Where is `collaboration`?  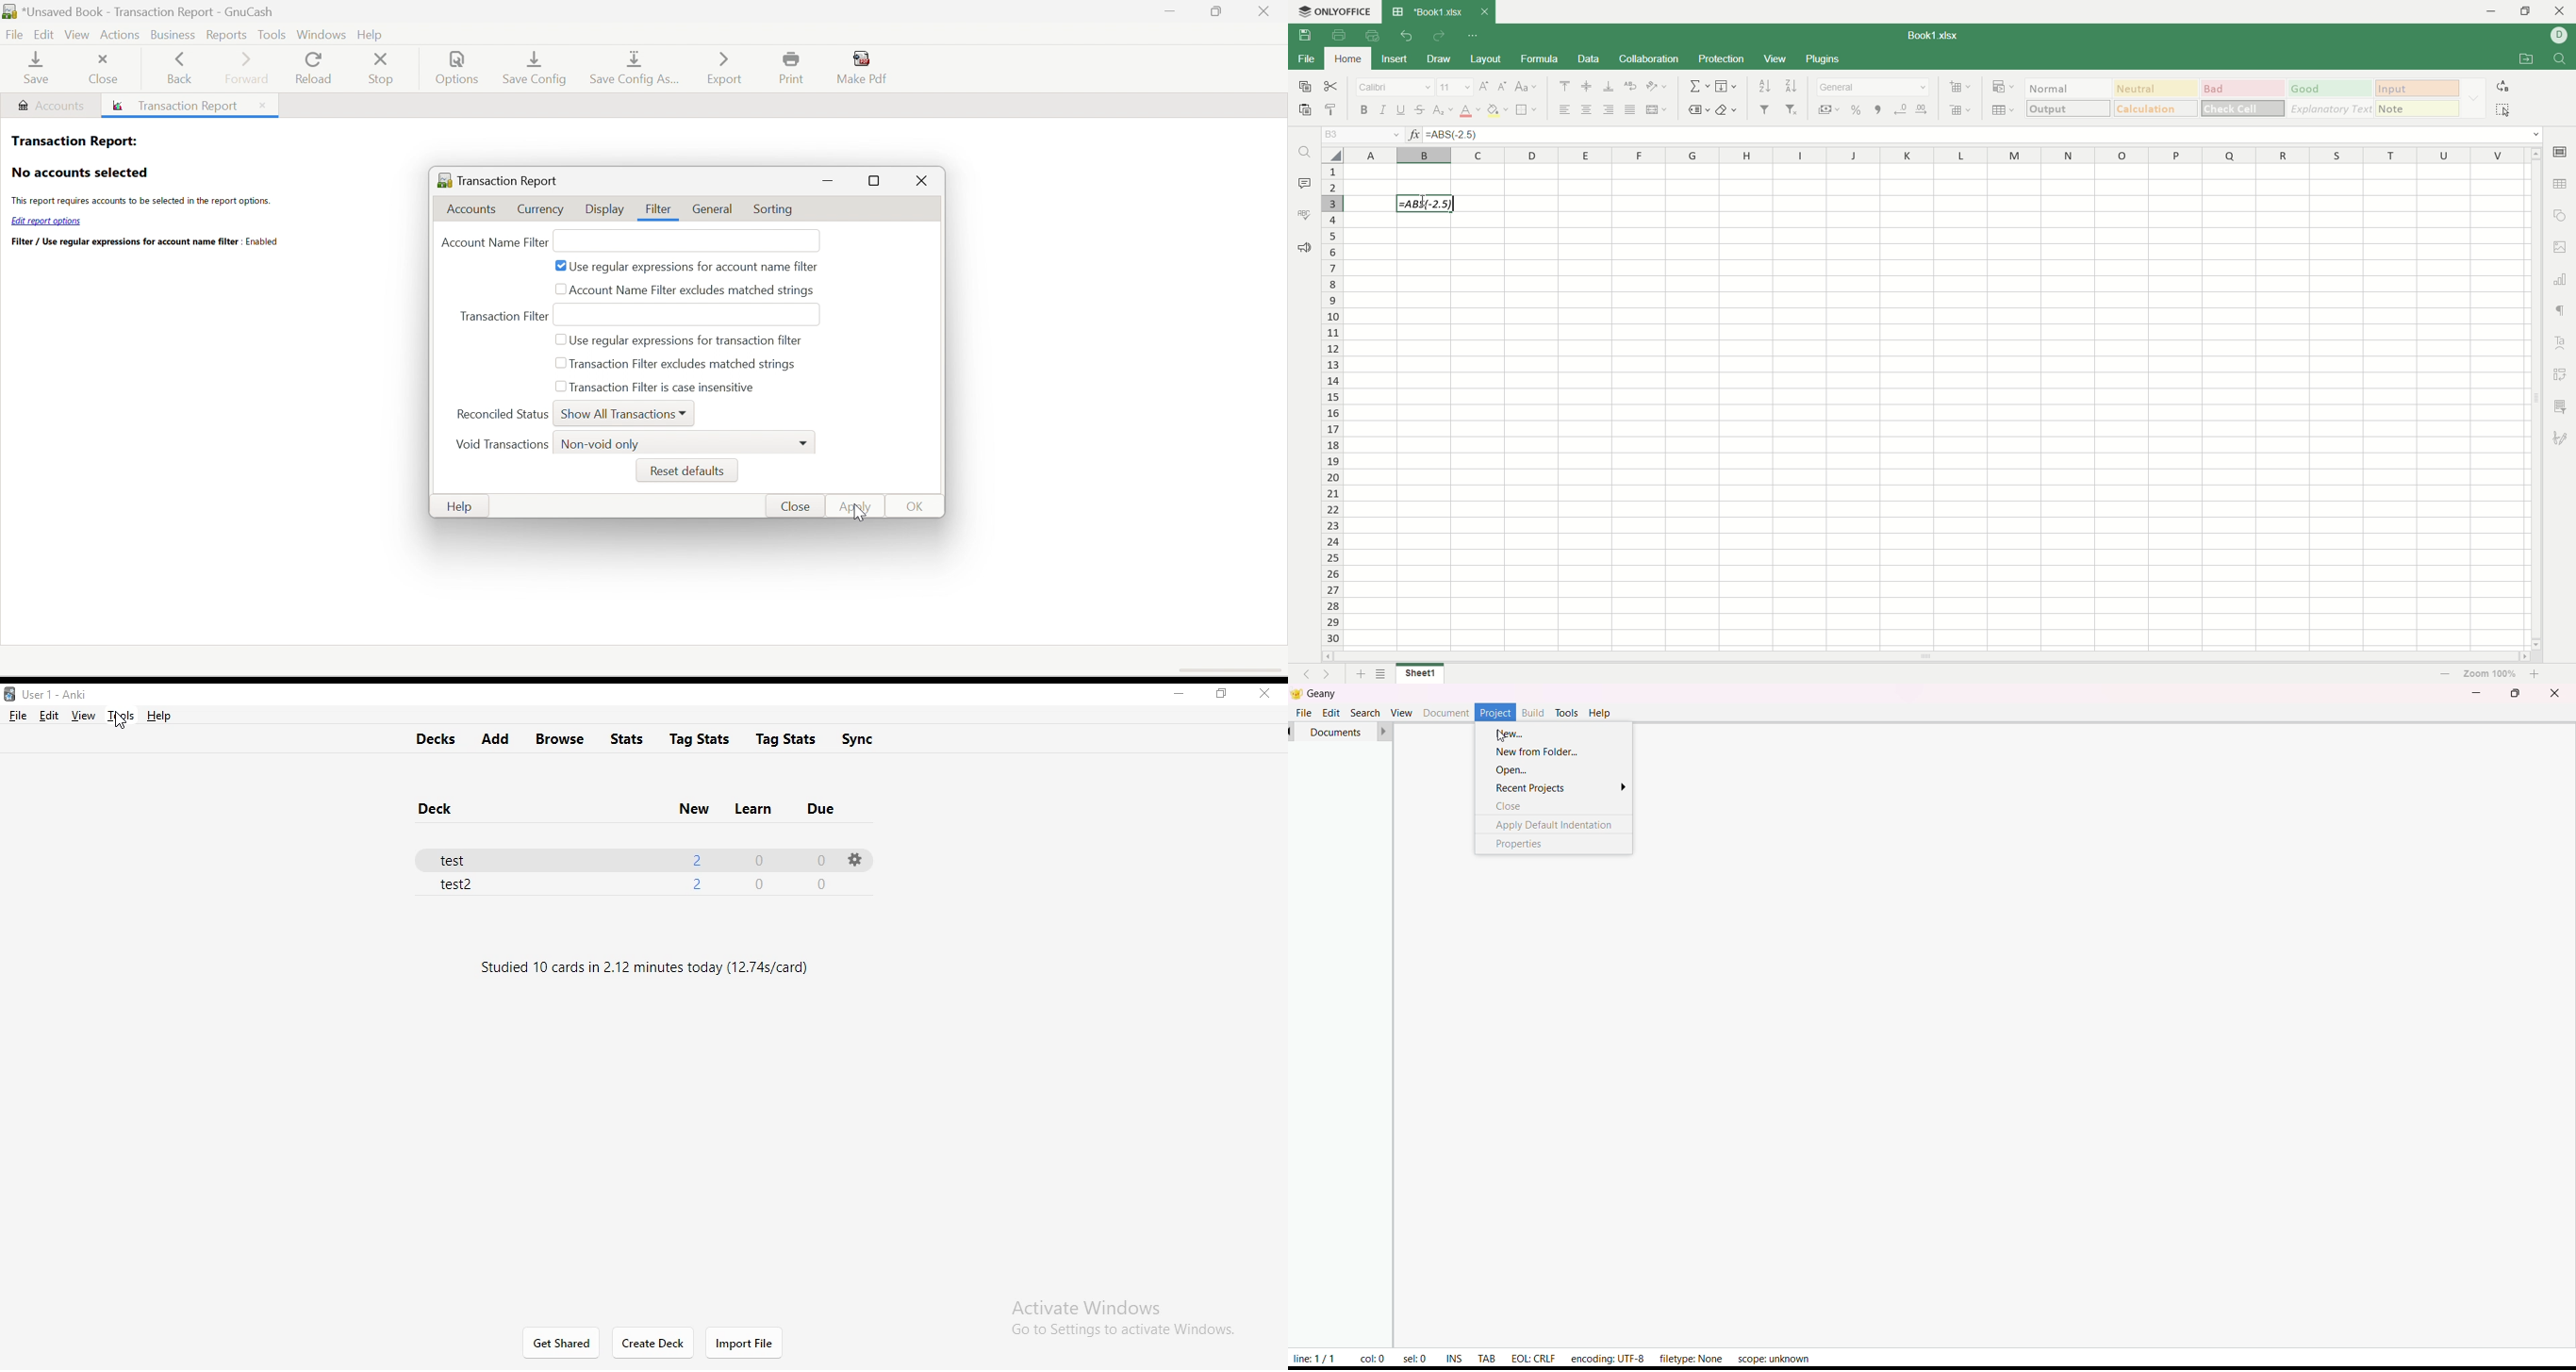 collaboration is located at coordinates (1650, 58).